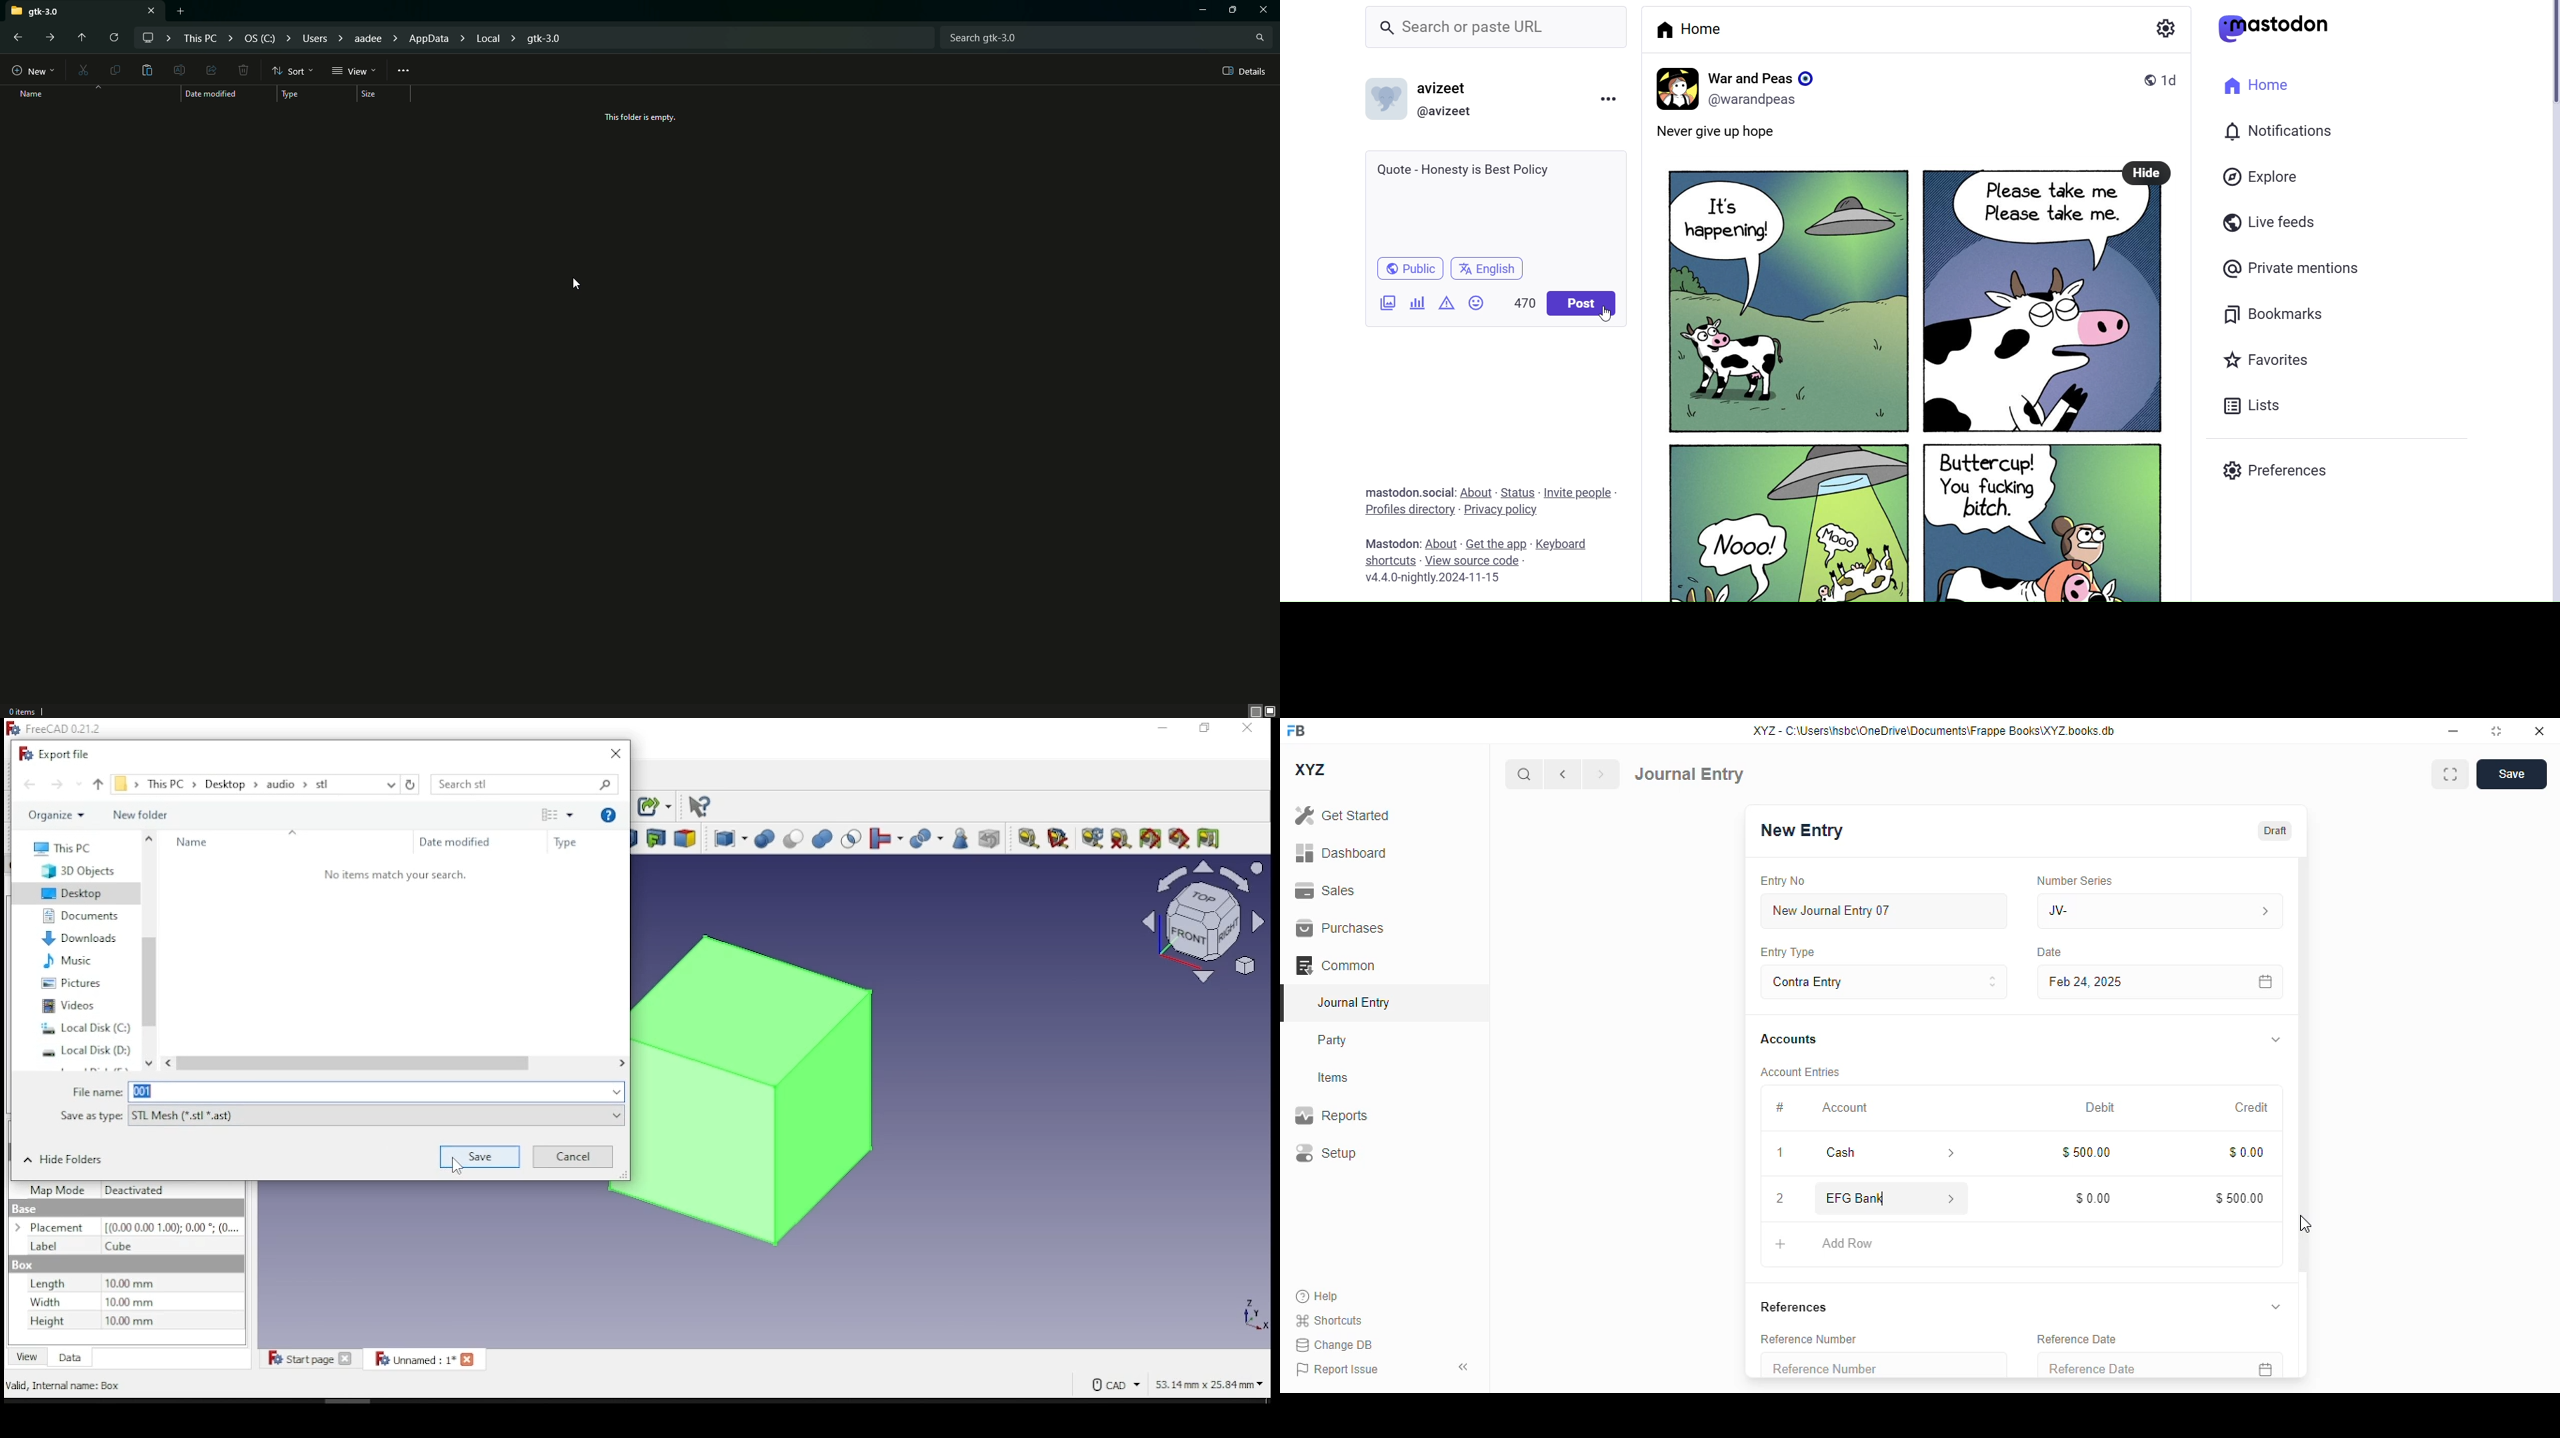 The height and width of the screenshot is (1456, 2576). Describe the element at coordinates (394, 1063) in the screenshot. I see `scroll bar` at that location.